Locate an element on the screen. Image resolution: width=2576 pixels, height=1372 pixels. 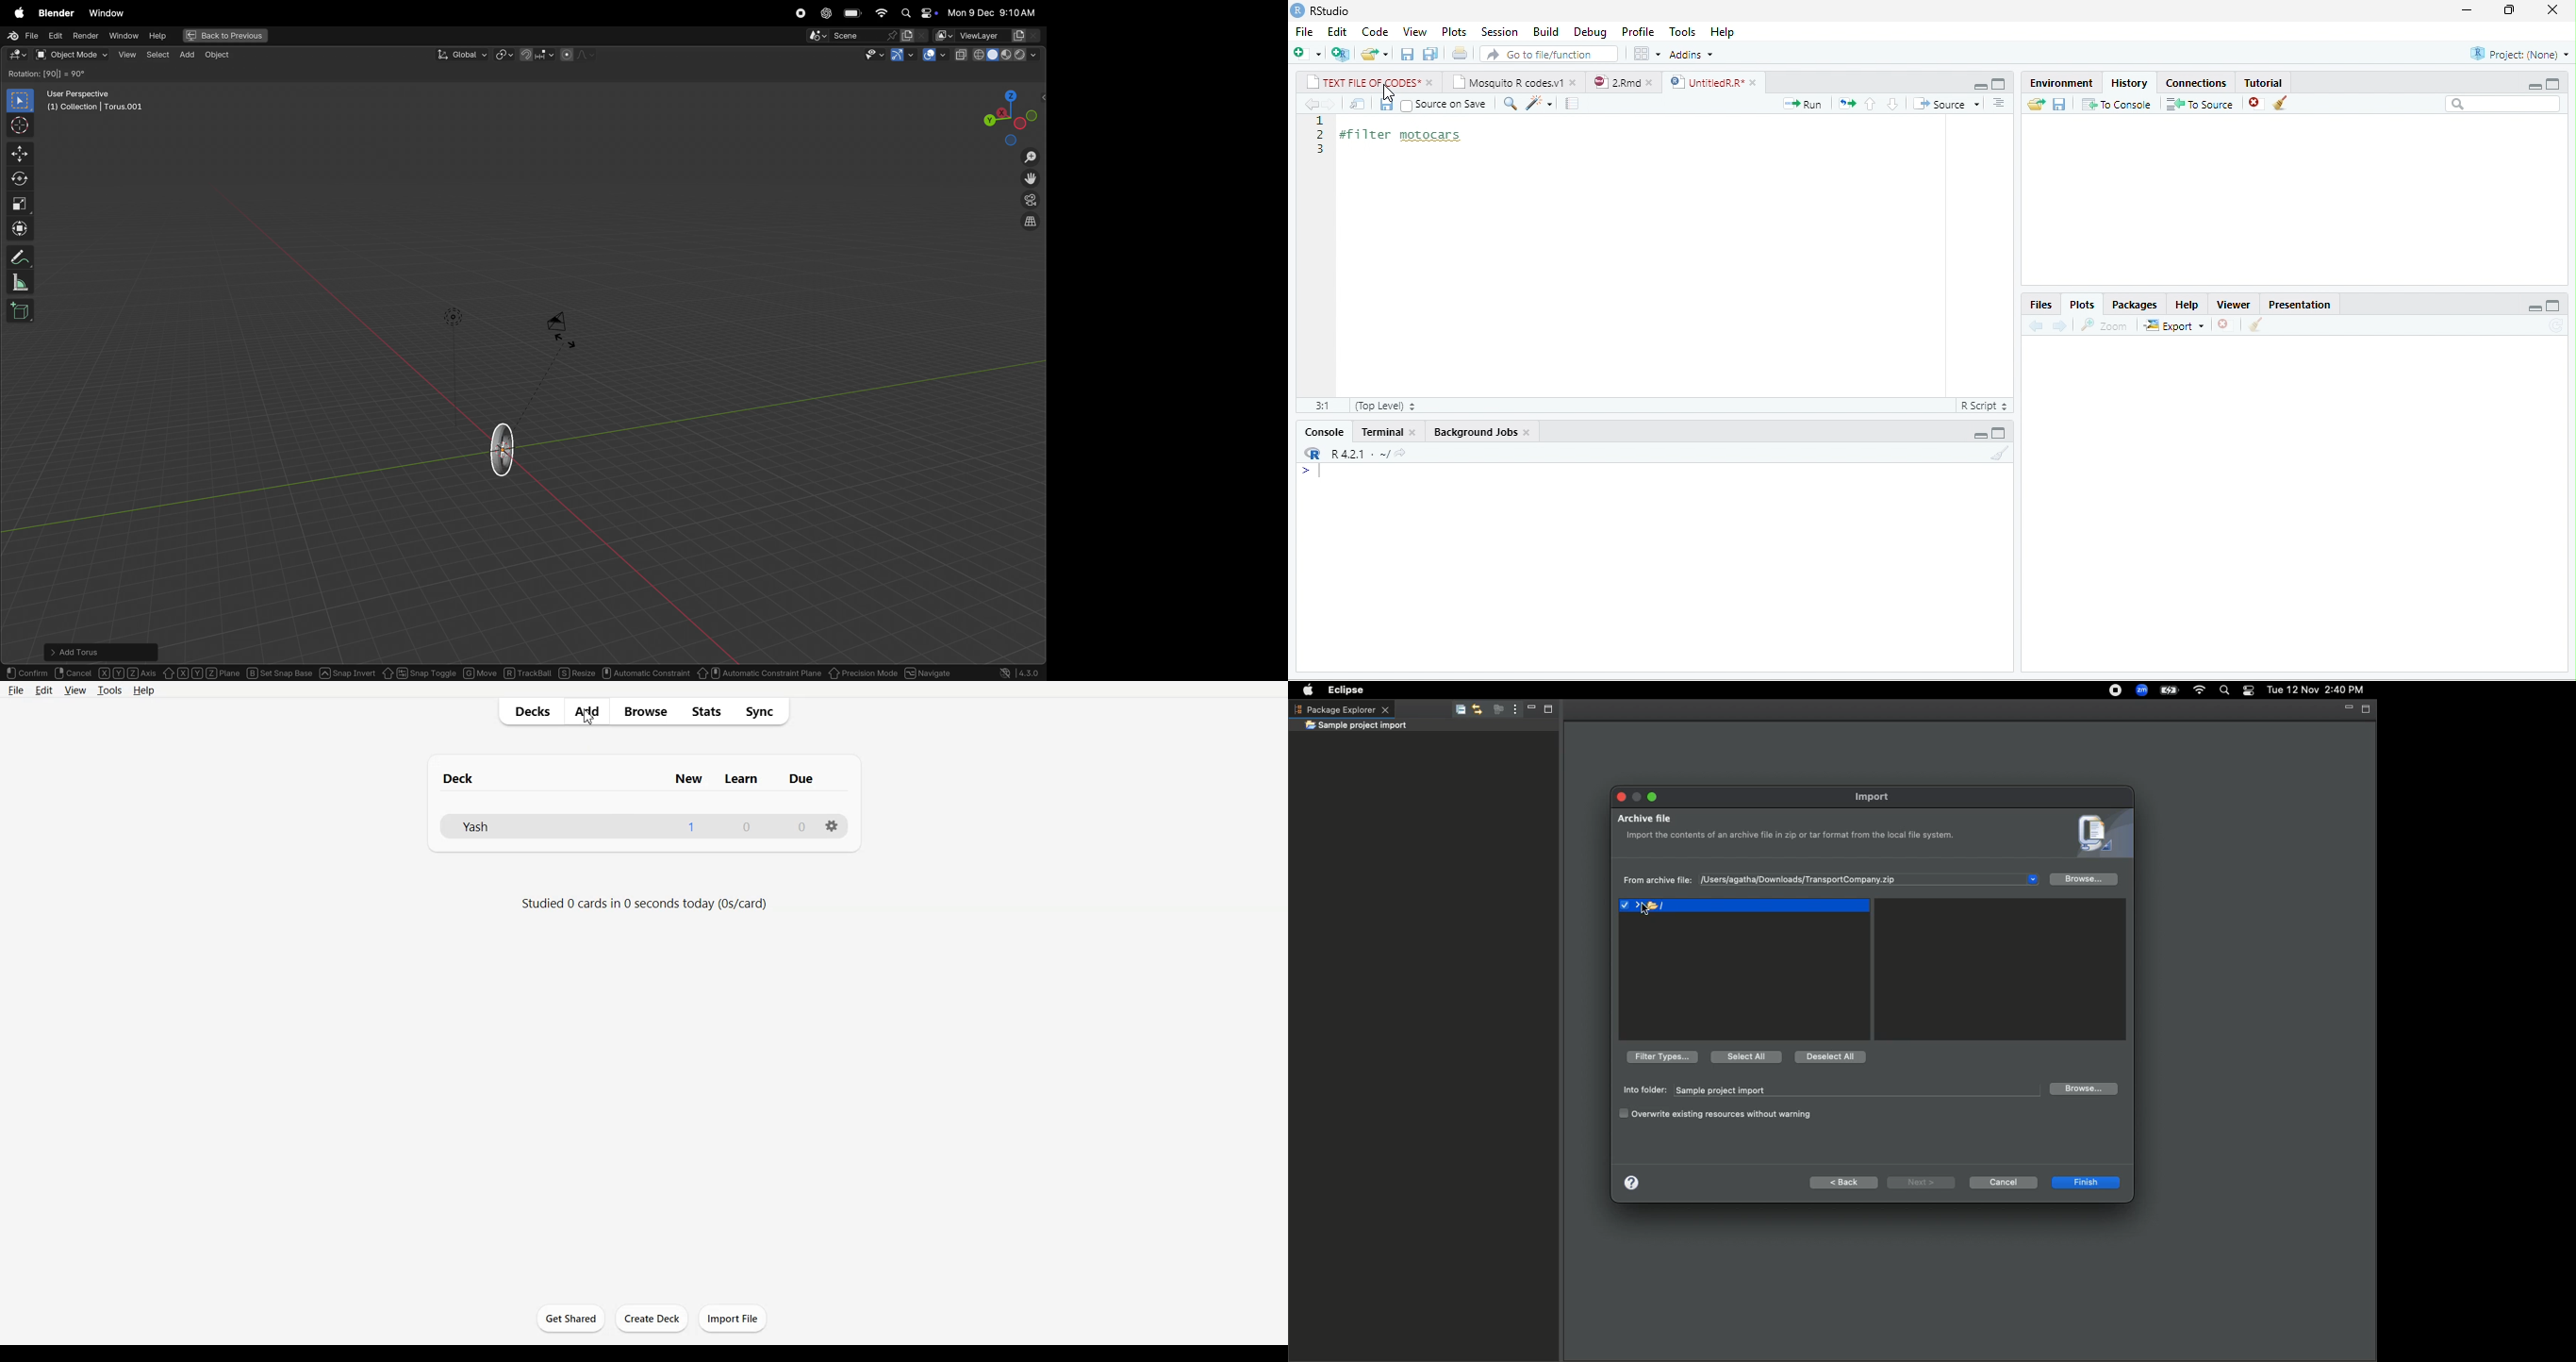
compile report is located at coordinates (1572, 103).